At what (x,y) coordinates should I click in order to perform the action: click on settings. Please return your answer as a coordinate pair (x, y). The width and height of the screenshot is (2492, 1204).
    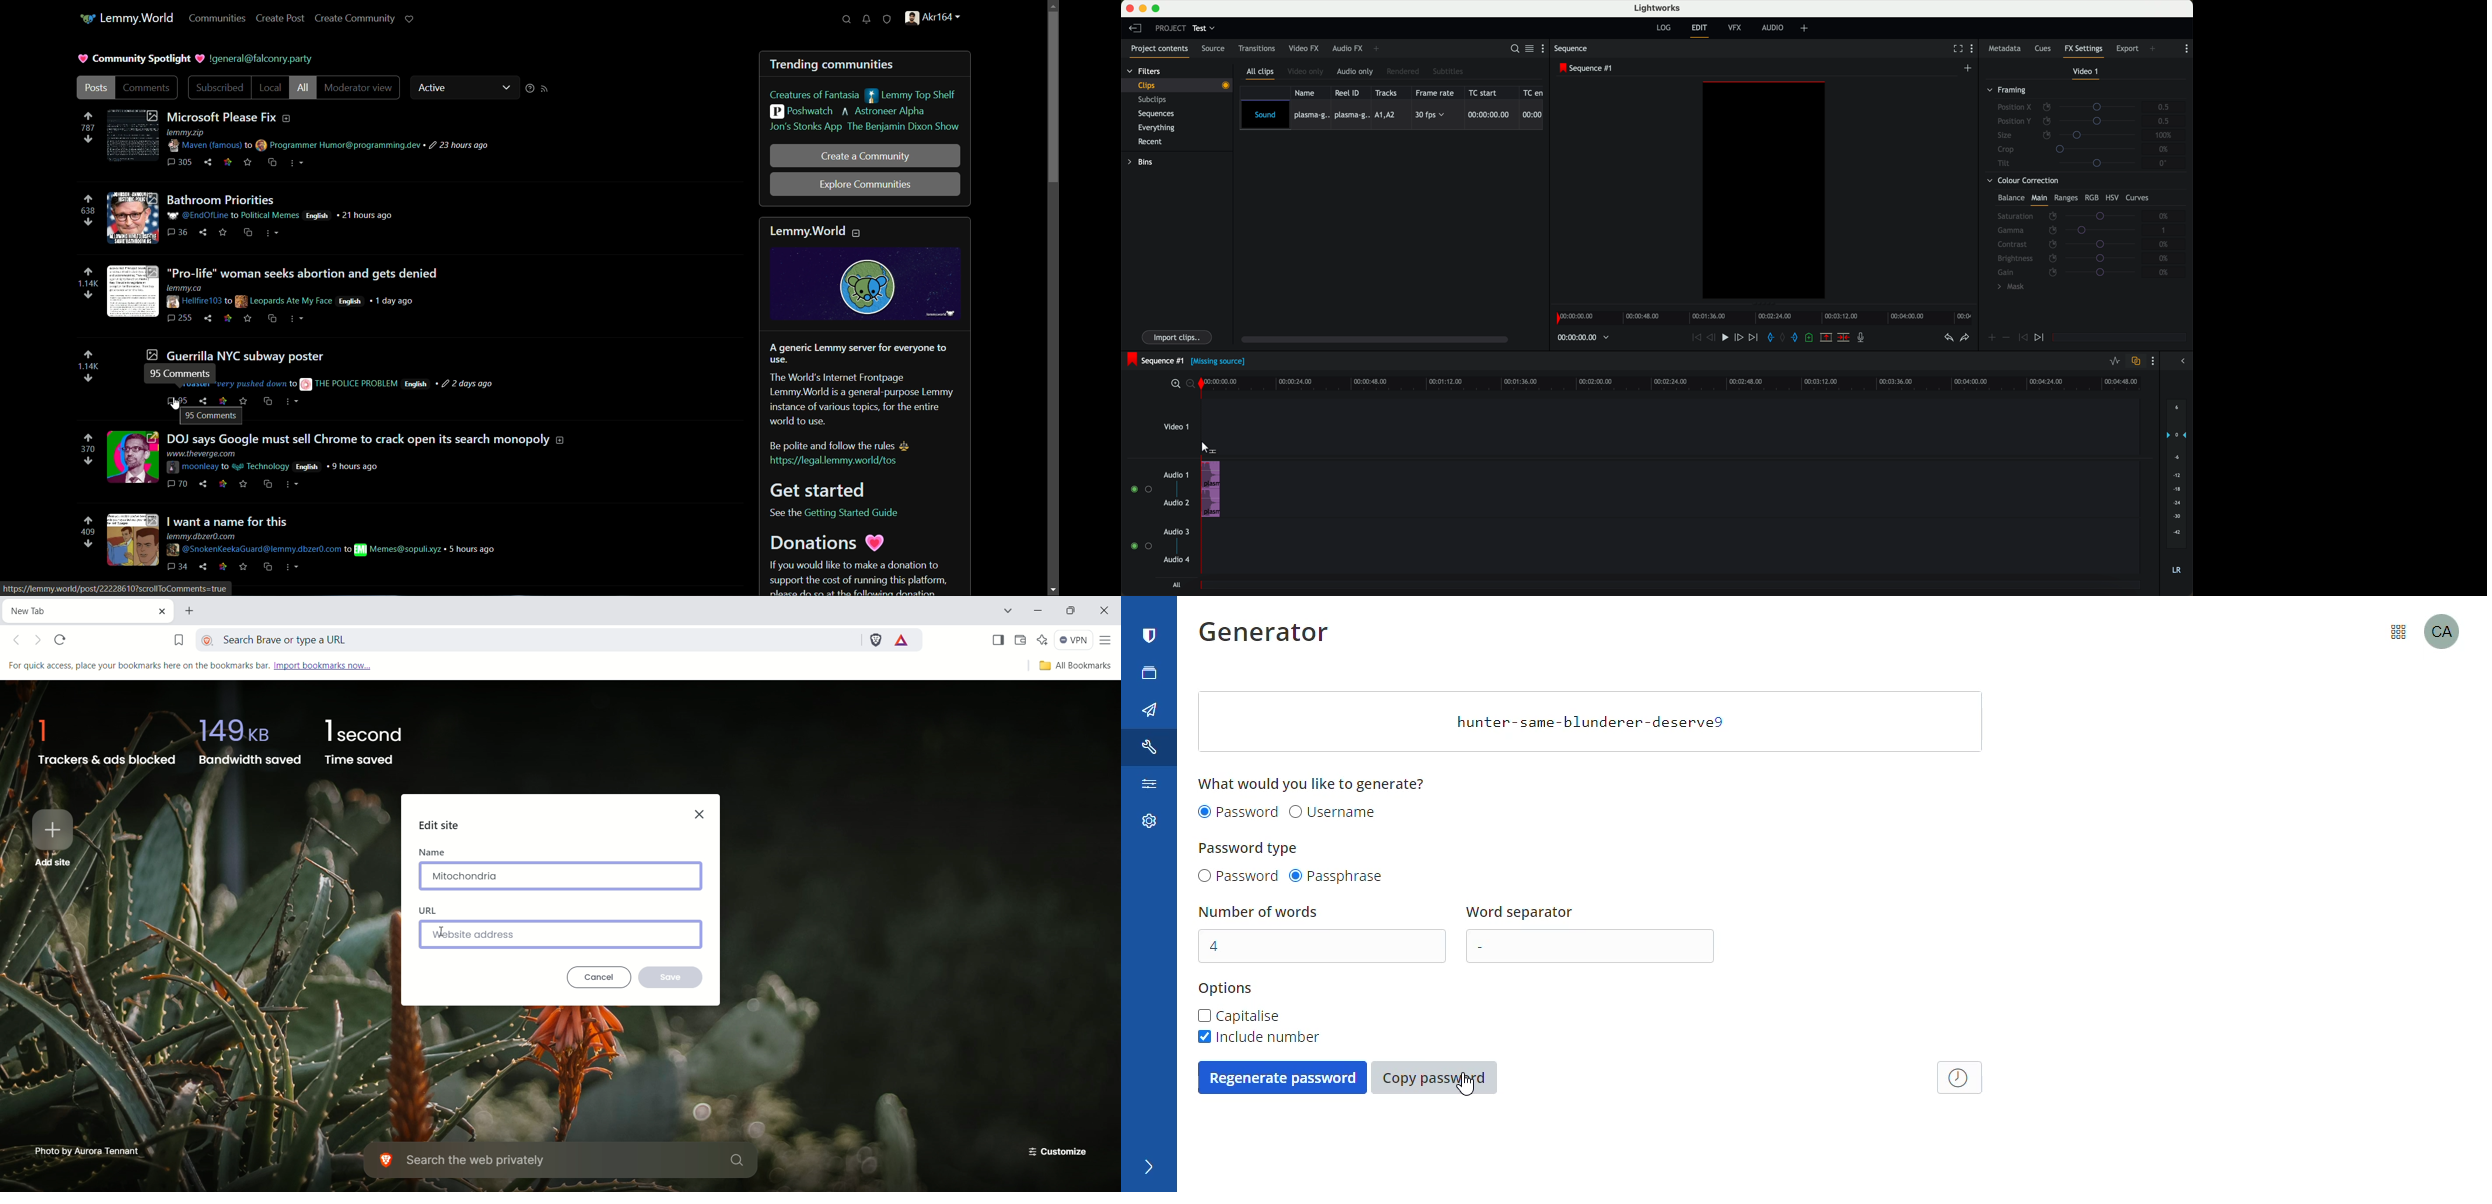
    Looking at the image, I should click on (1146, 825).